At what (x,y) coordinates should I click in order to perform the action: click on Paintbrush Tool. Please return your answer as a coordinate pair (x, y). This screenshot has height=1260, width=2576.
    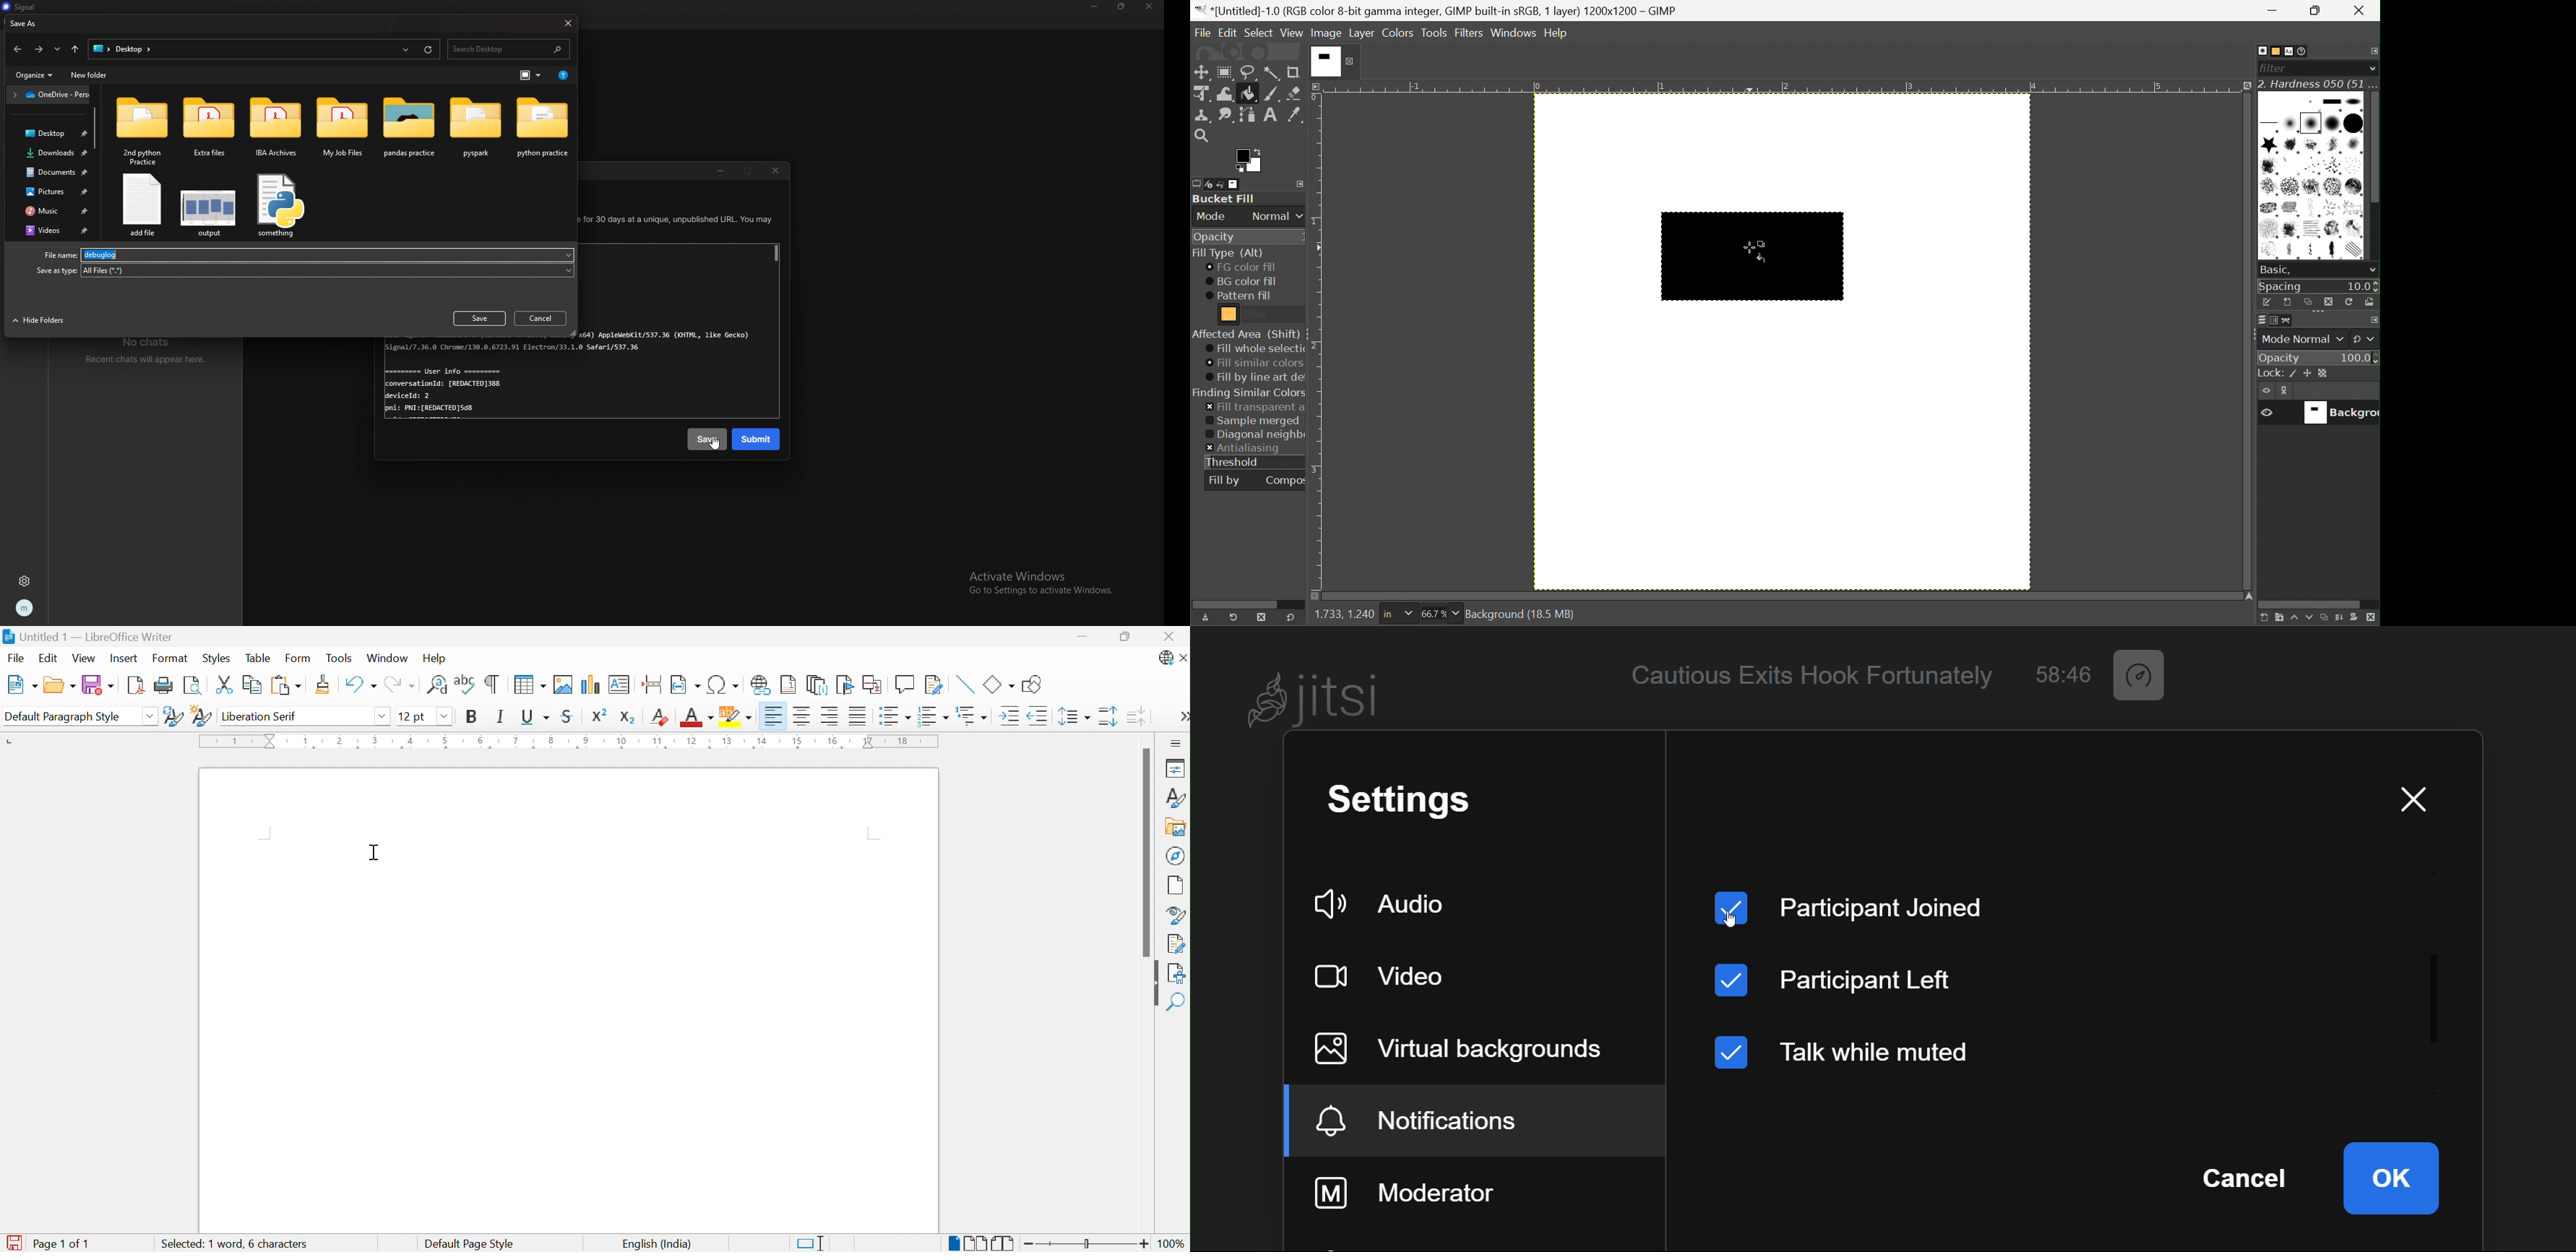
    Looking at the image, I should click on (1272, 94).